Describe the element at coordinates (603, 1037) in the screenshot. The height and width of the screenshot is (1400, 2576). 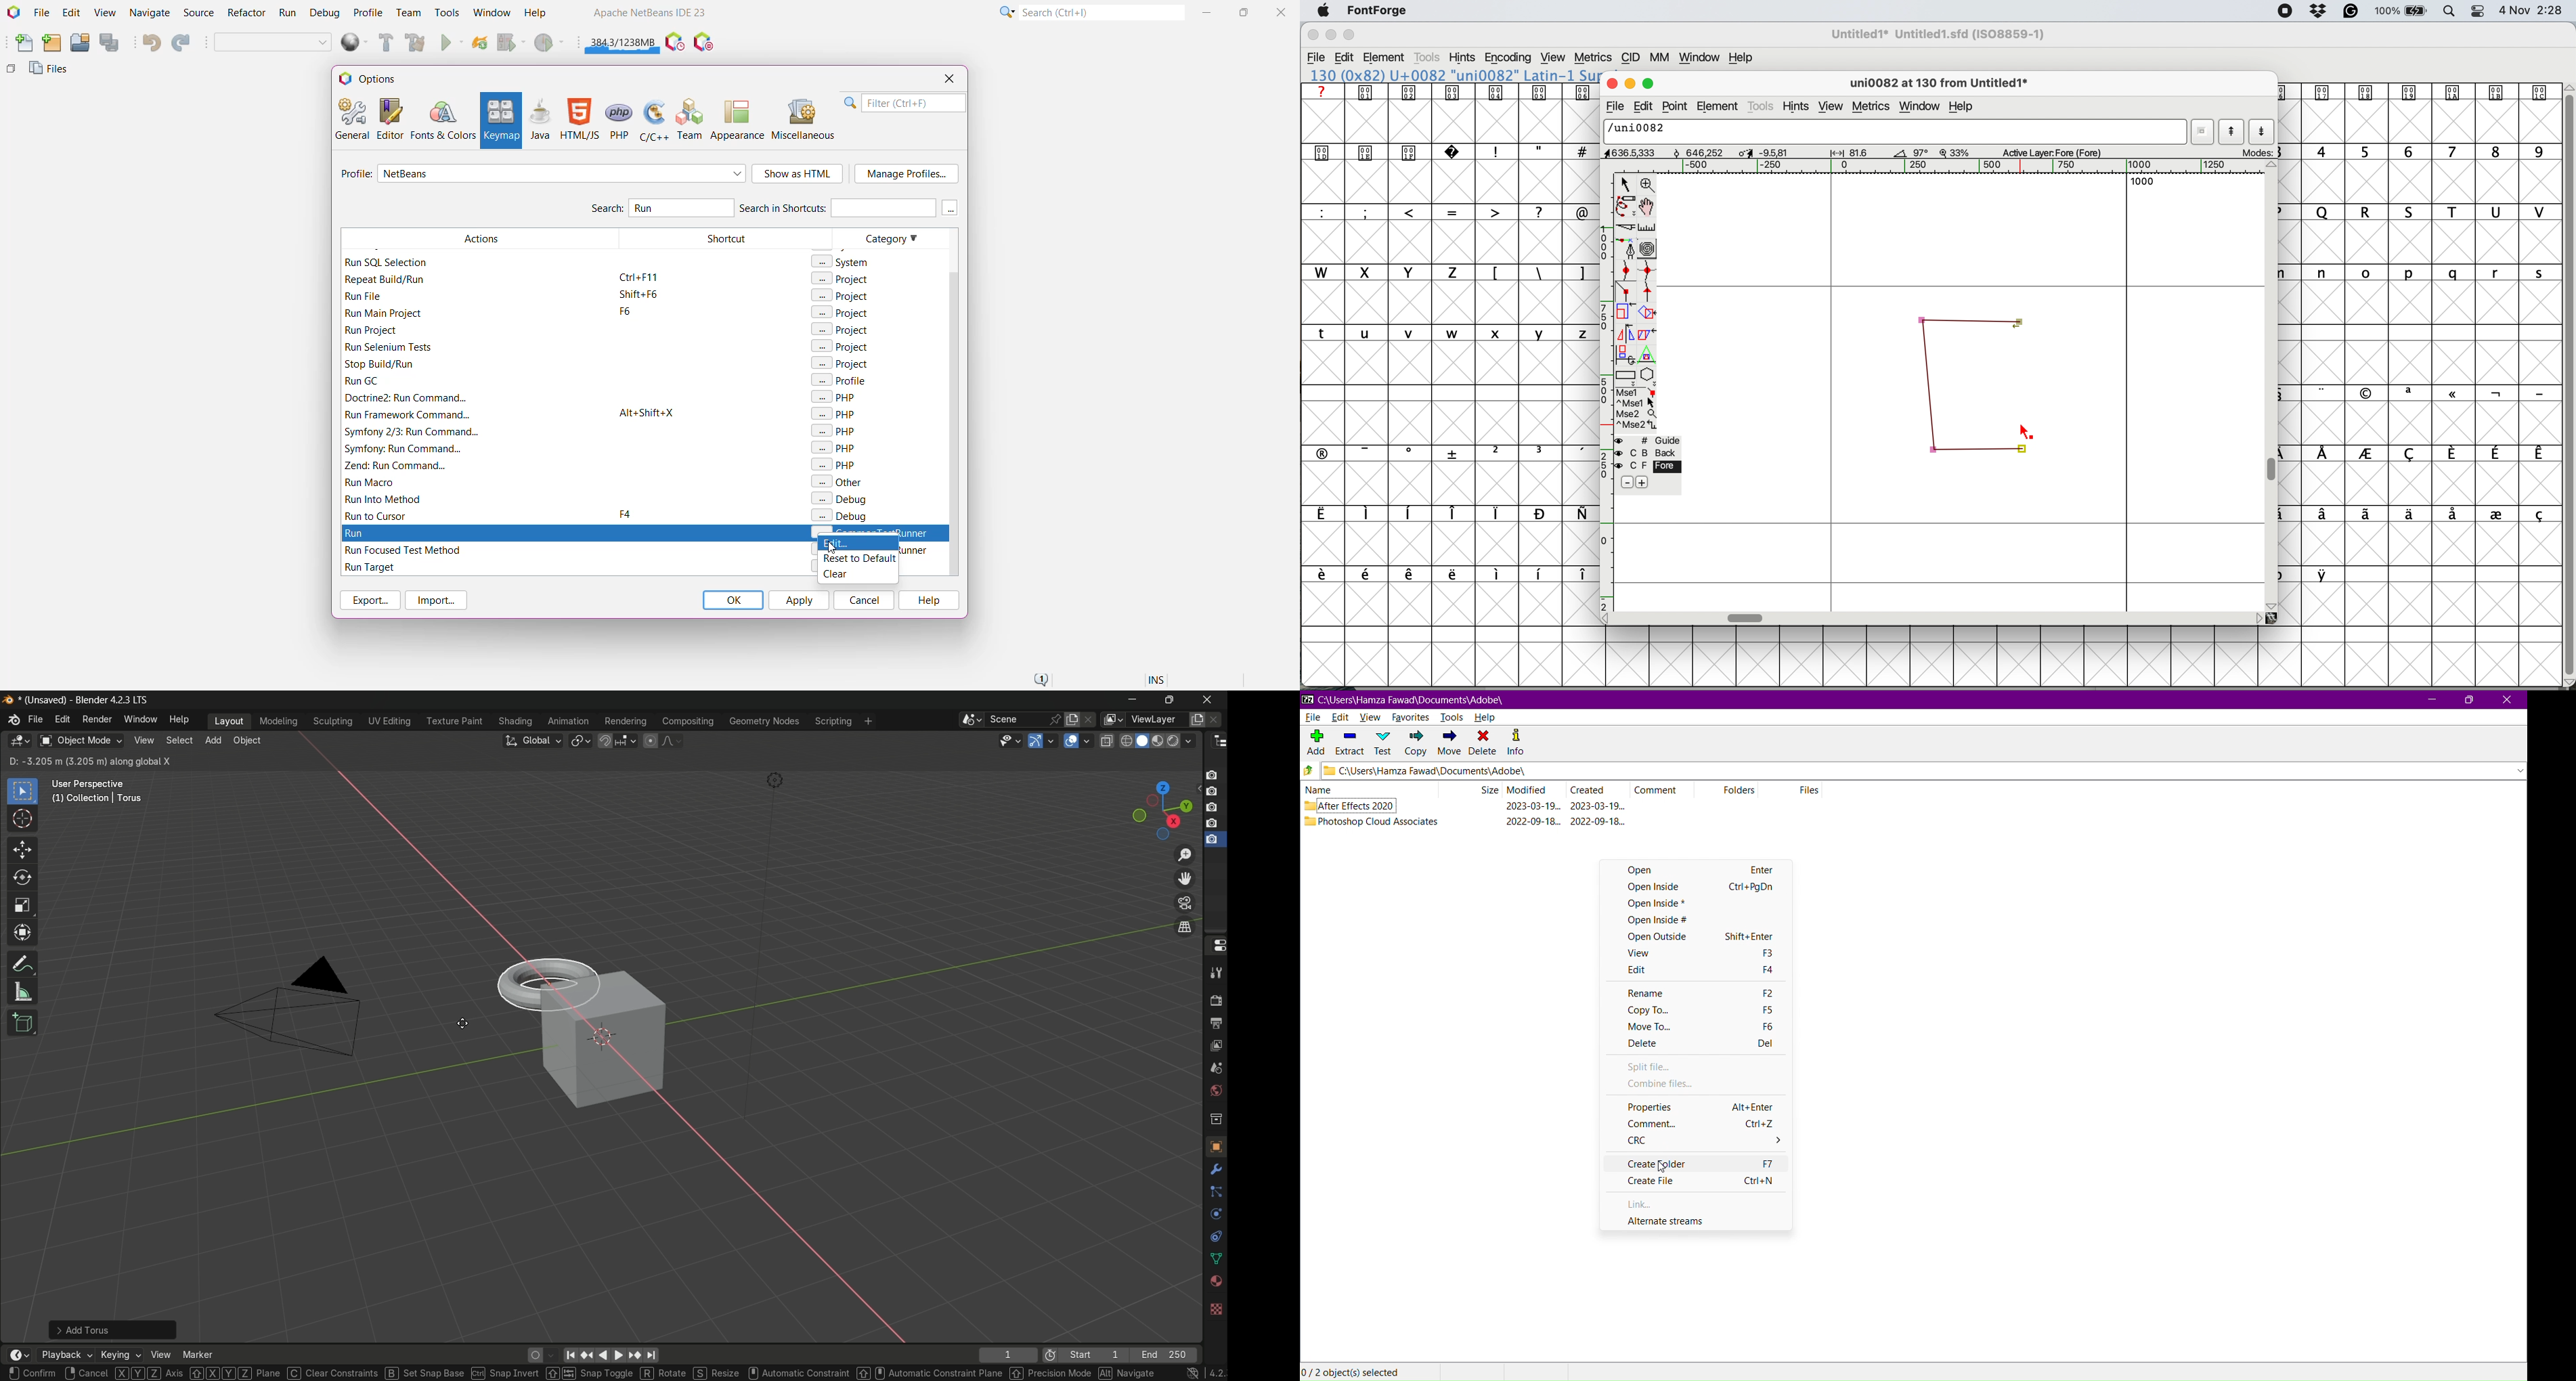
I see `Center point of view` at that location.